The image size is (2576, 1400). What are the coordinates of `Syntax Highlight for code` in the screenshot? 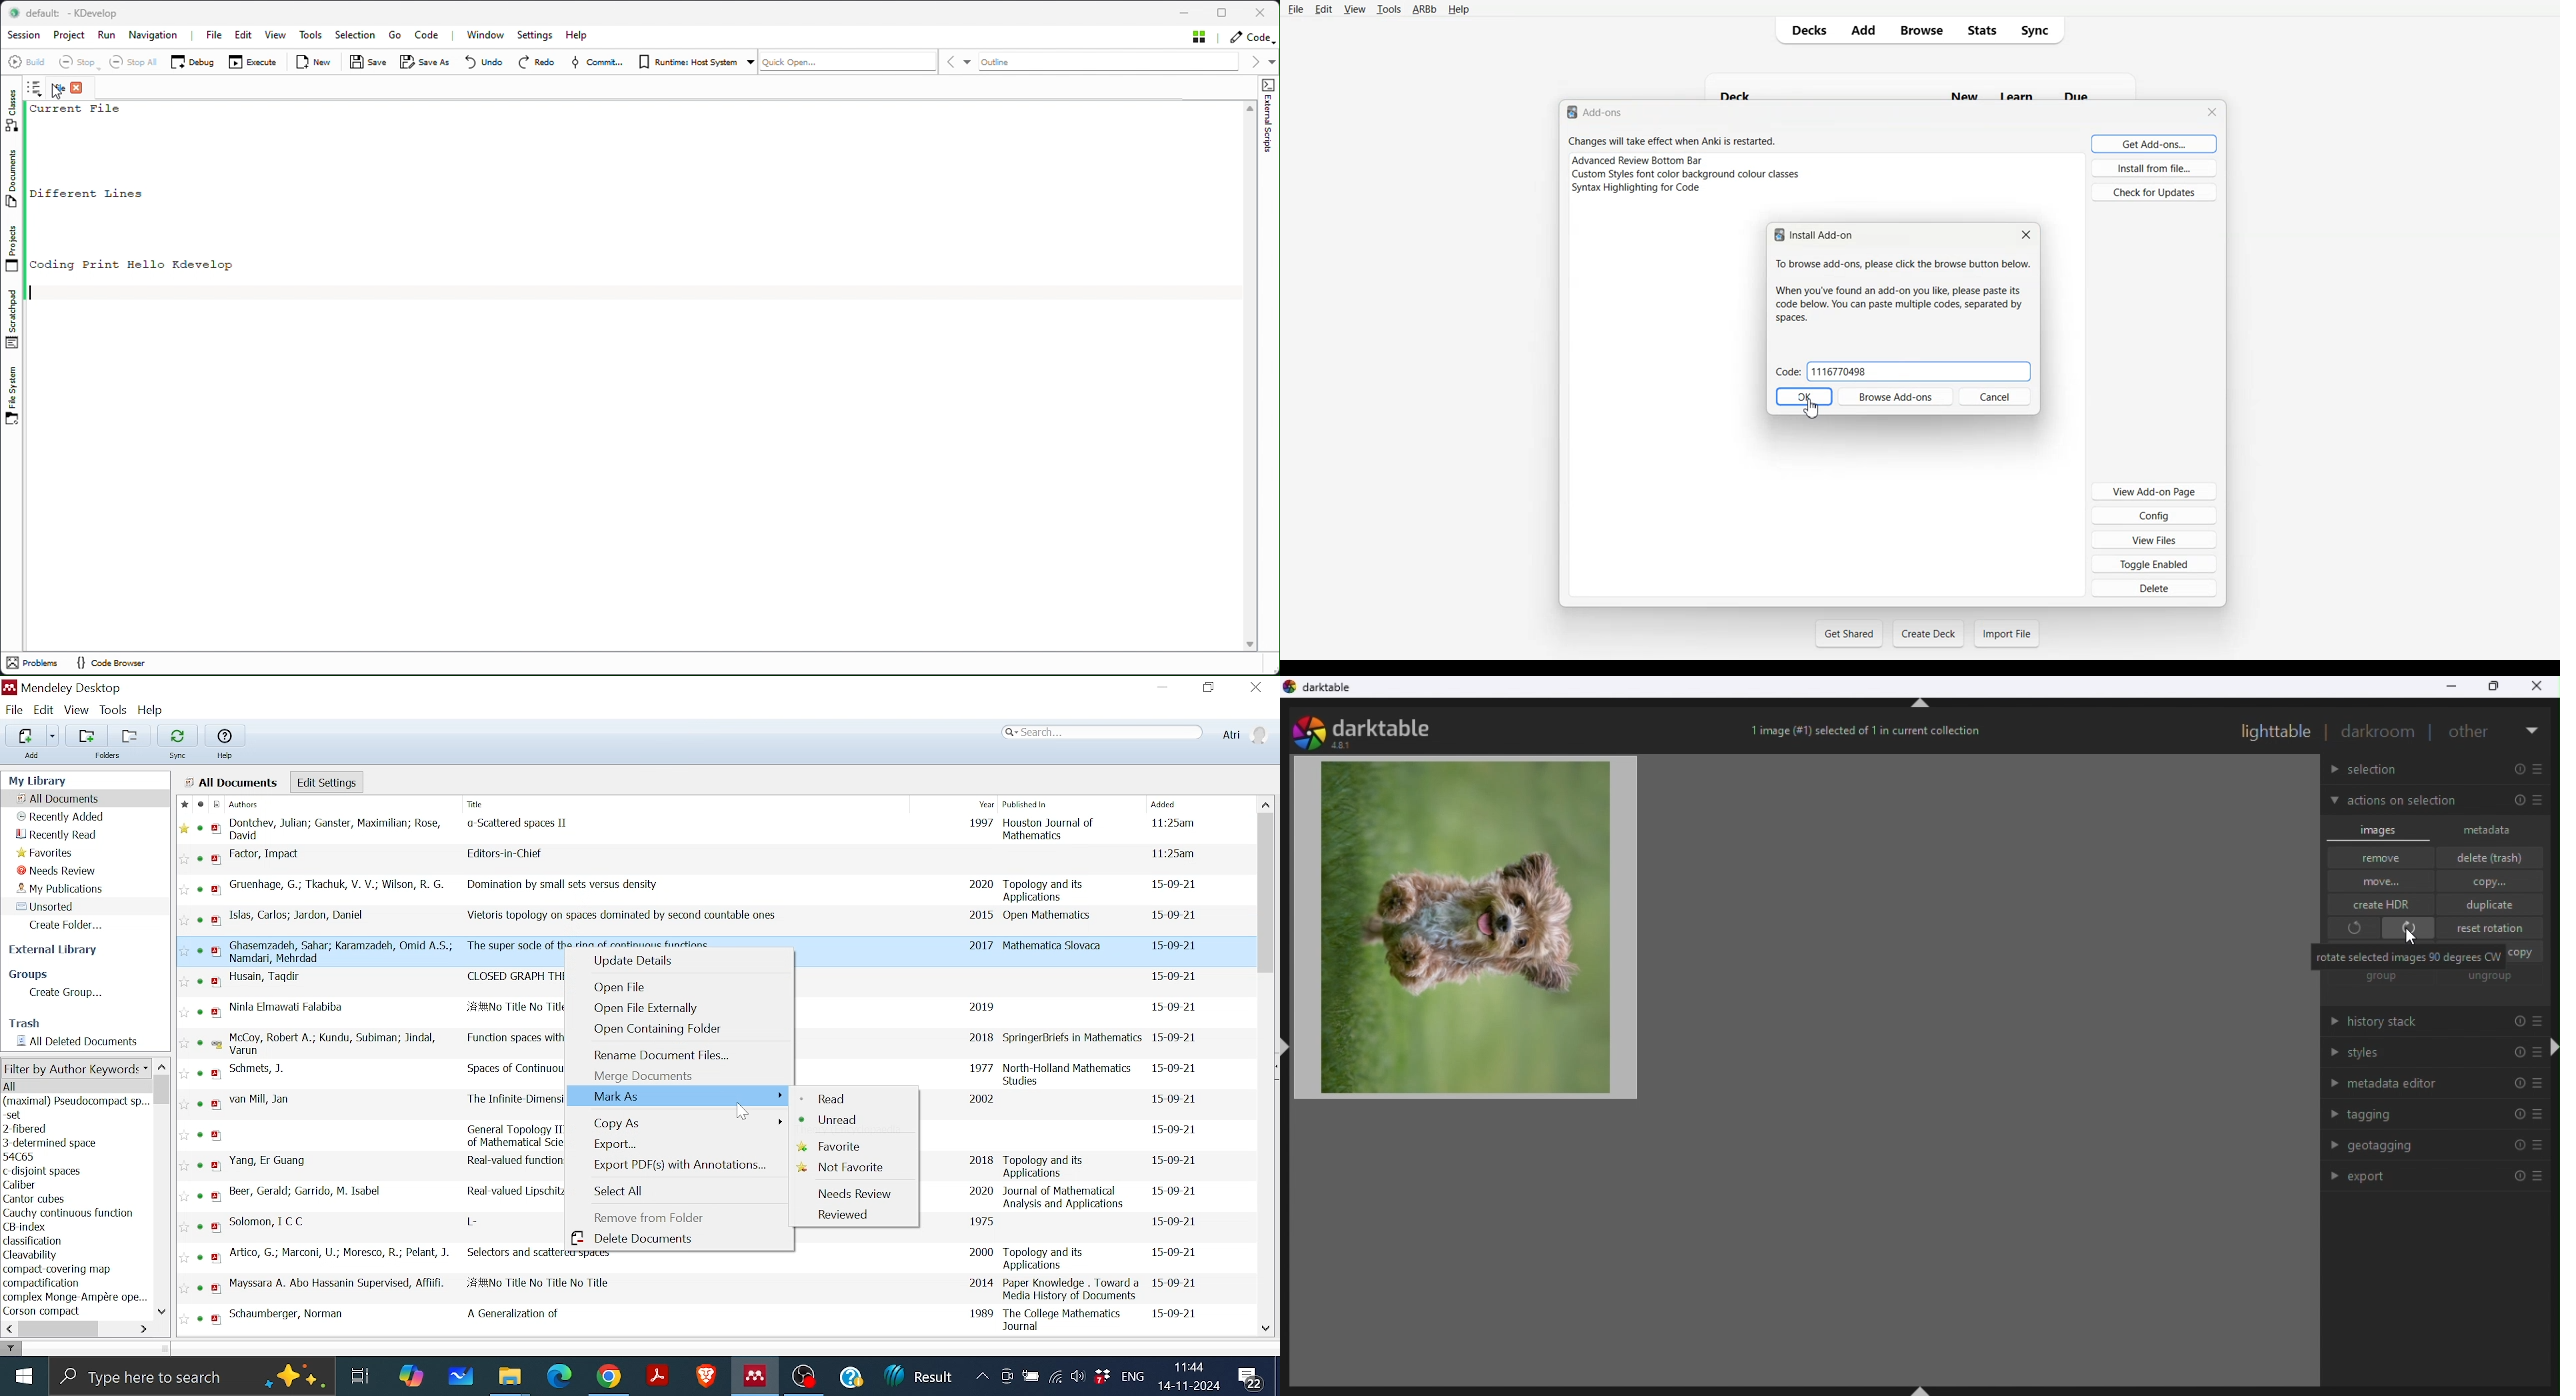 It's located at (1827, 188).